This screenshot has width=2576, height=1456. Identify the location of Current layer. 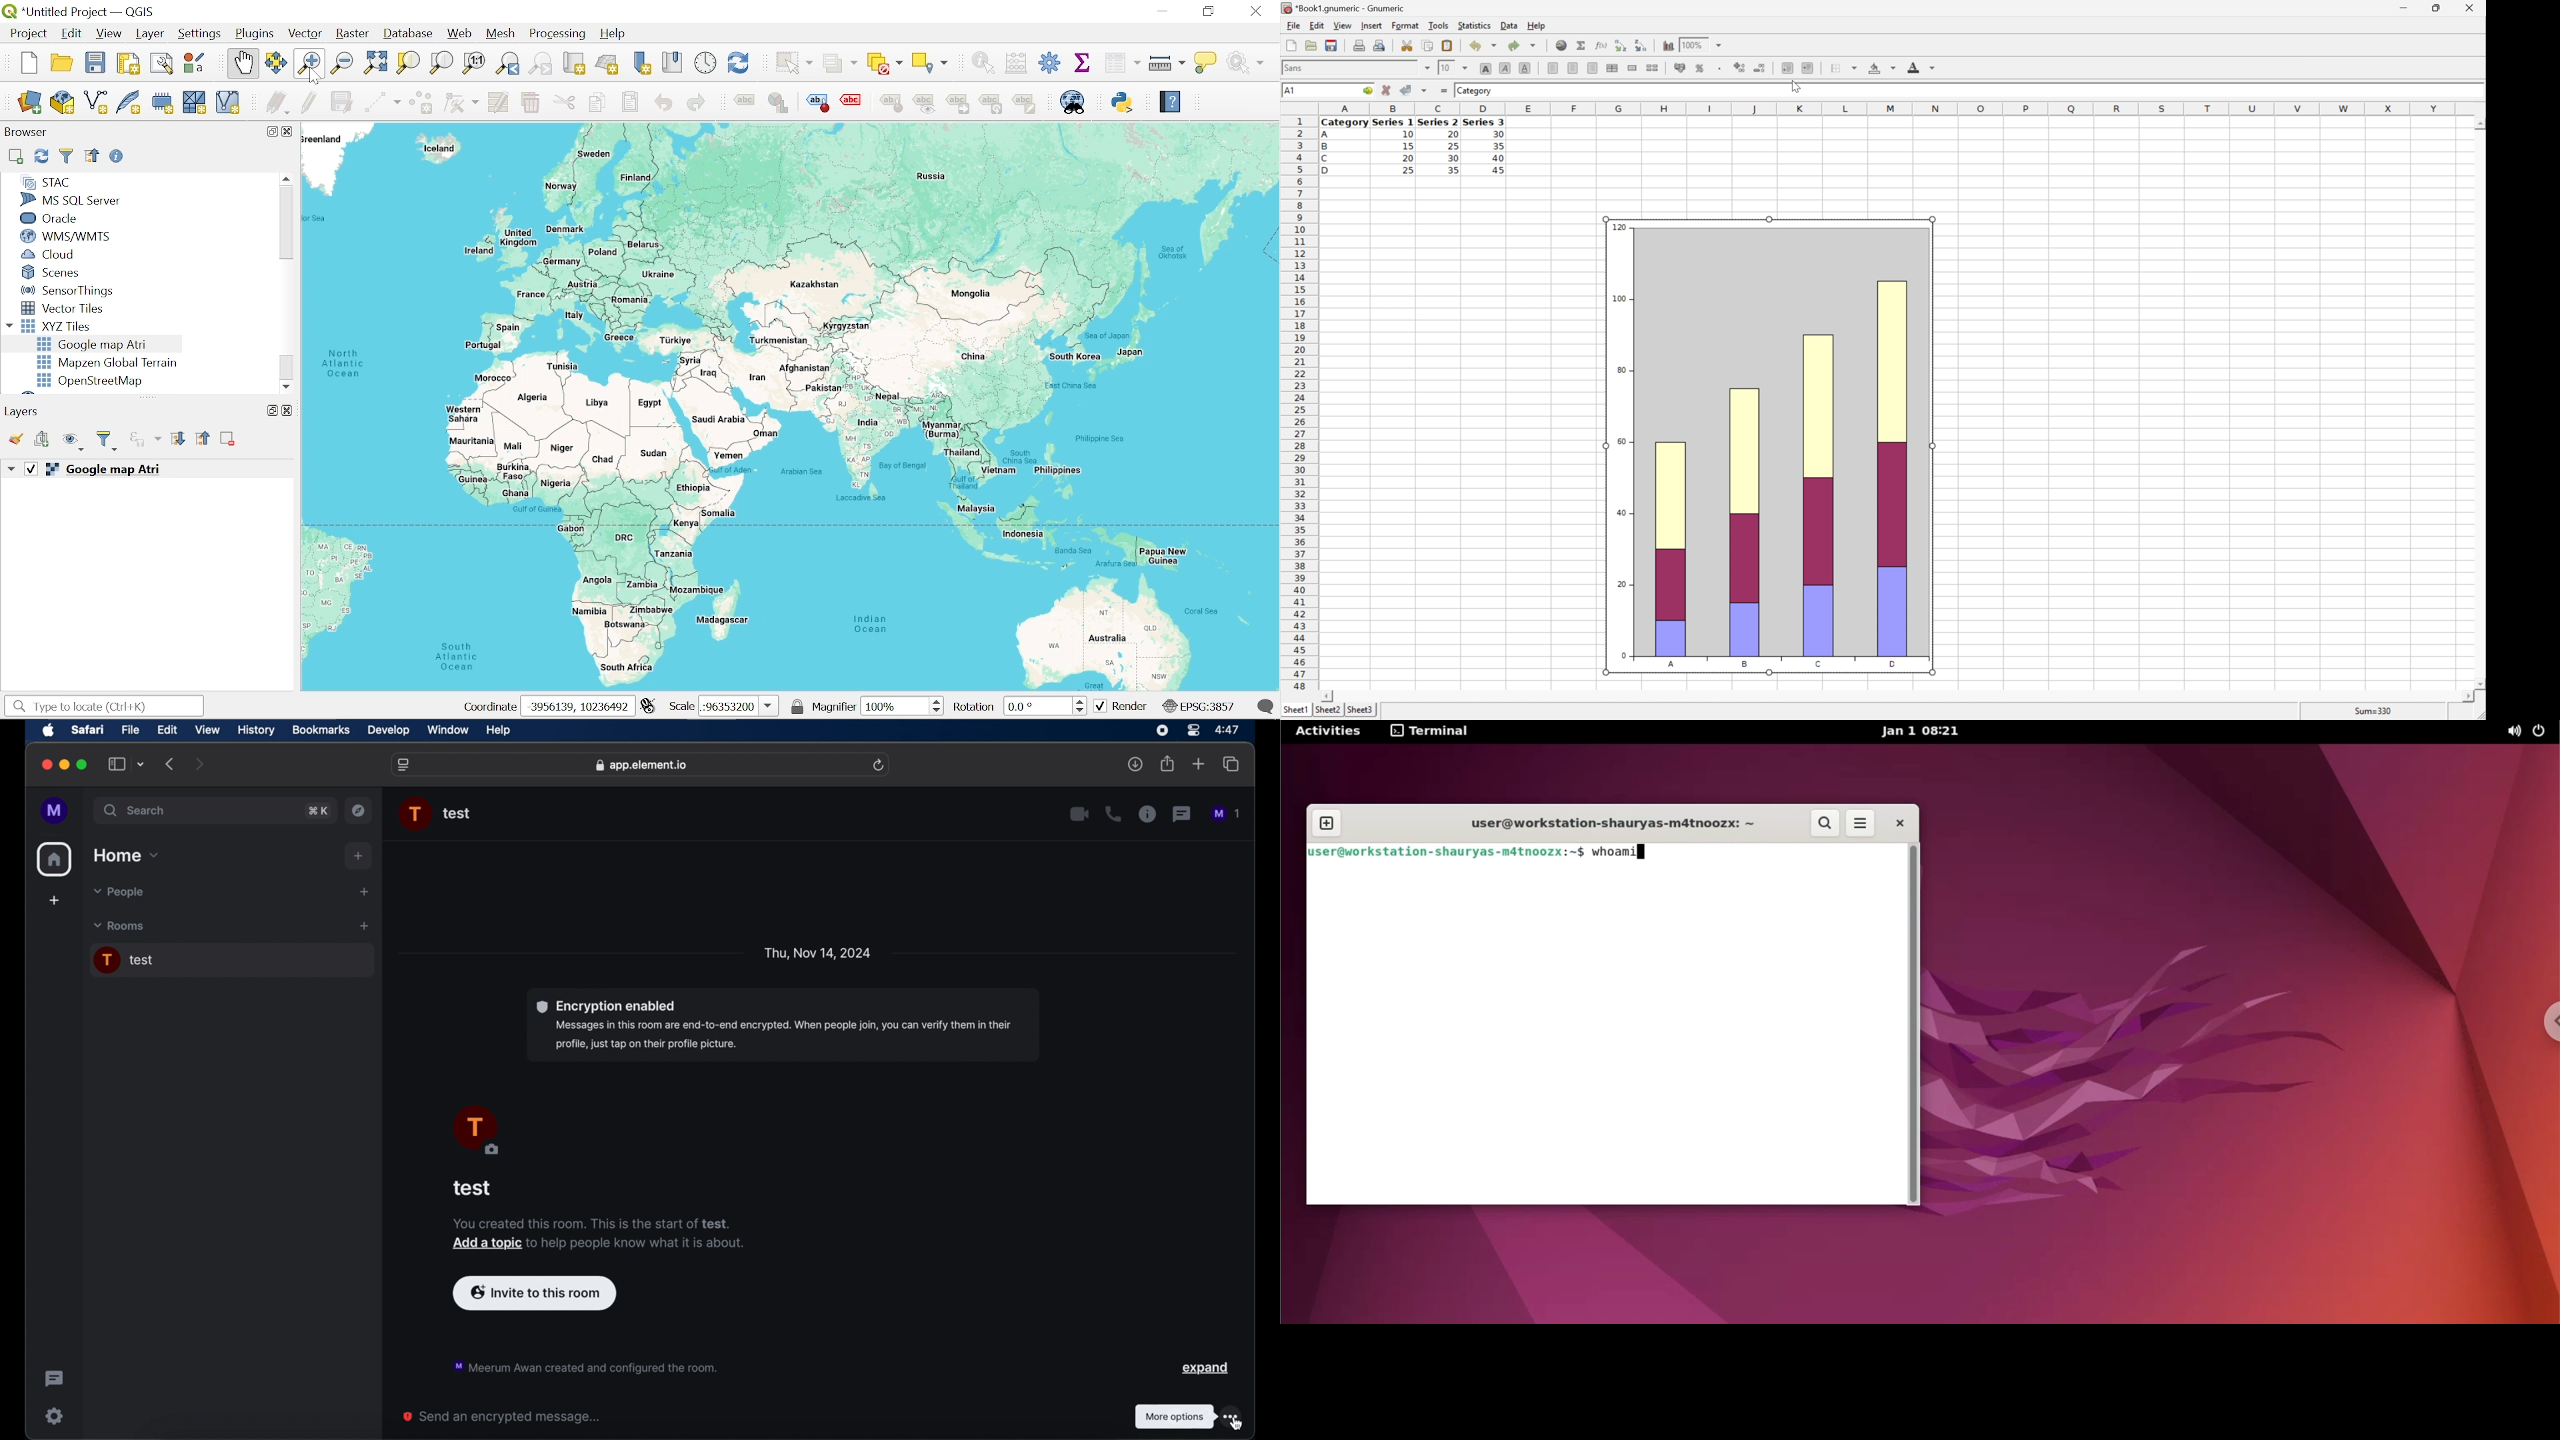
(126, 470).